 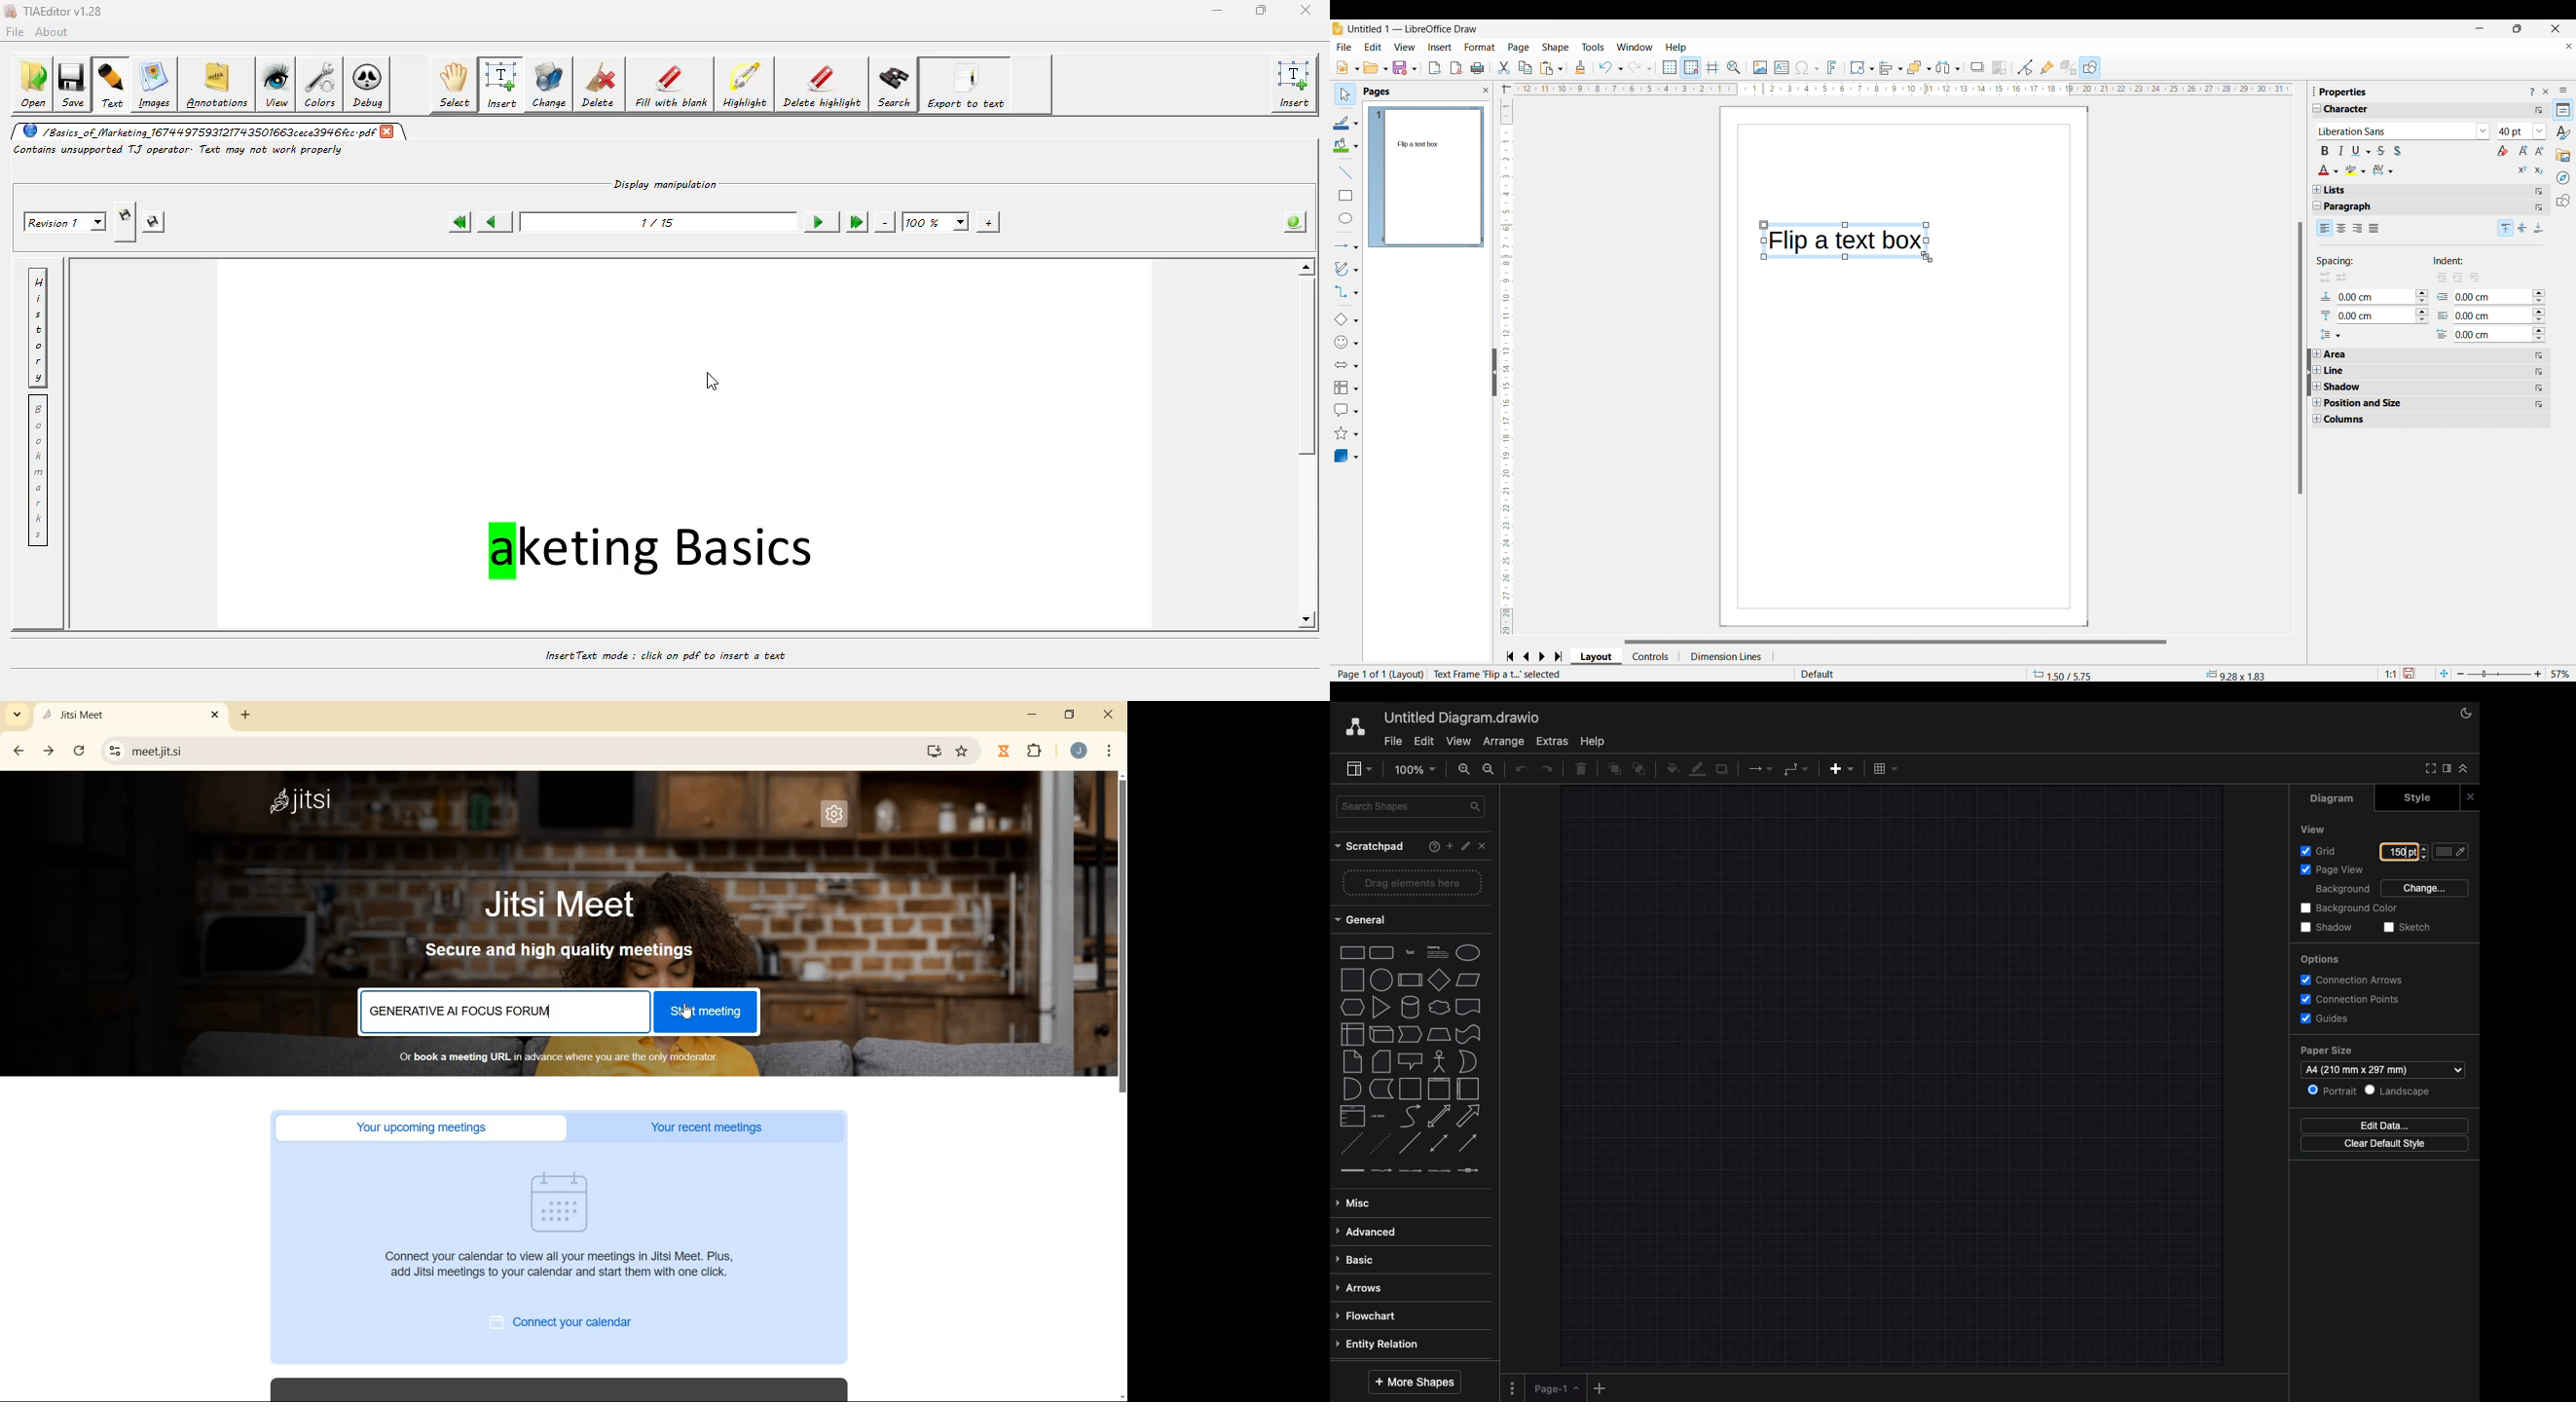 I want to click on EXTENSIONS, so click(x=1035, y=753).